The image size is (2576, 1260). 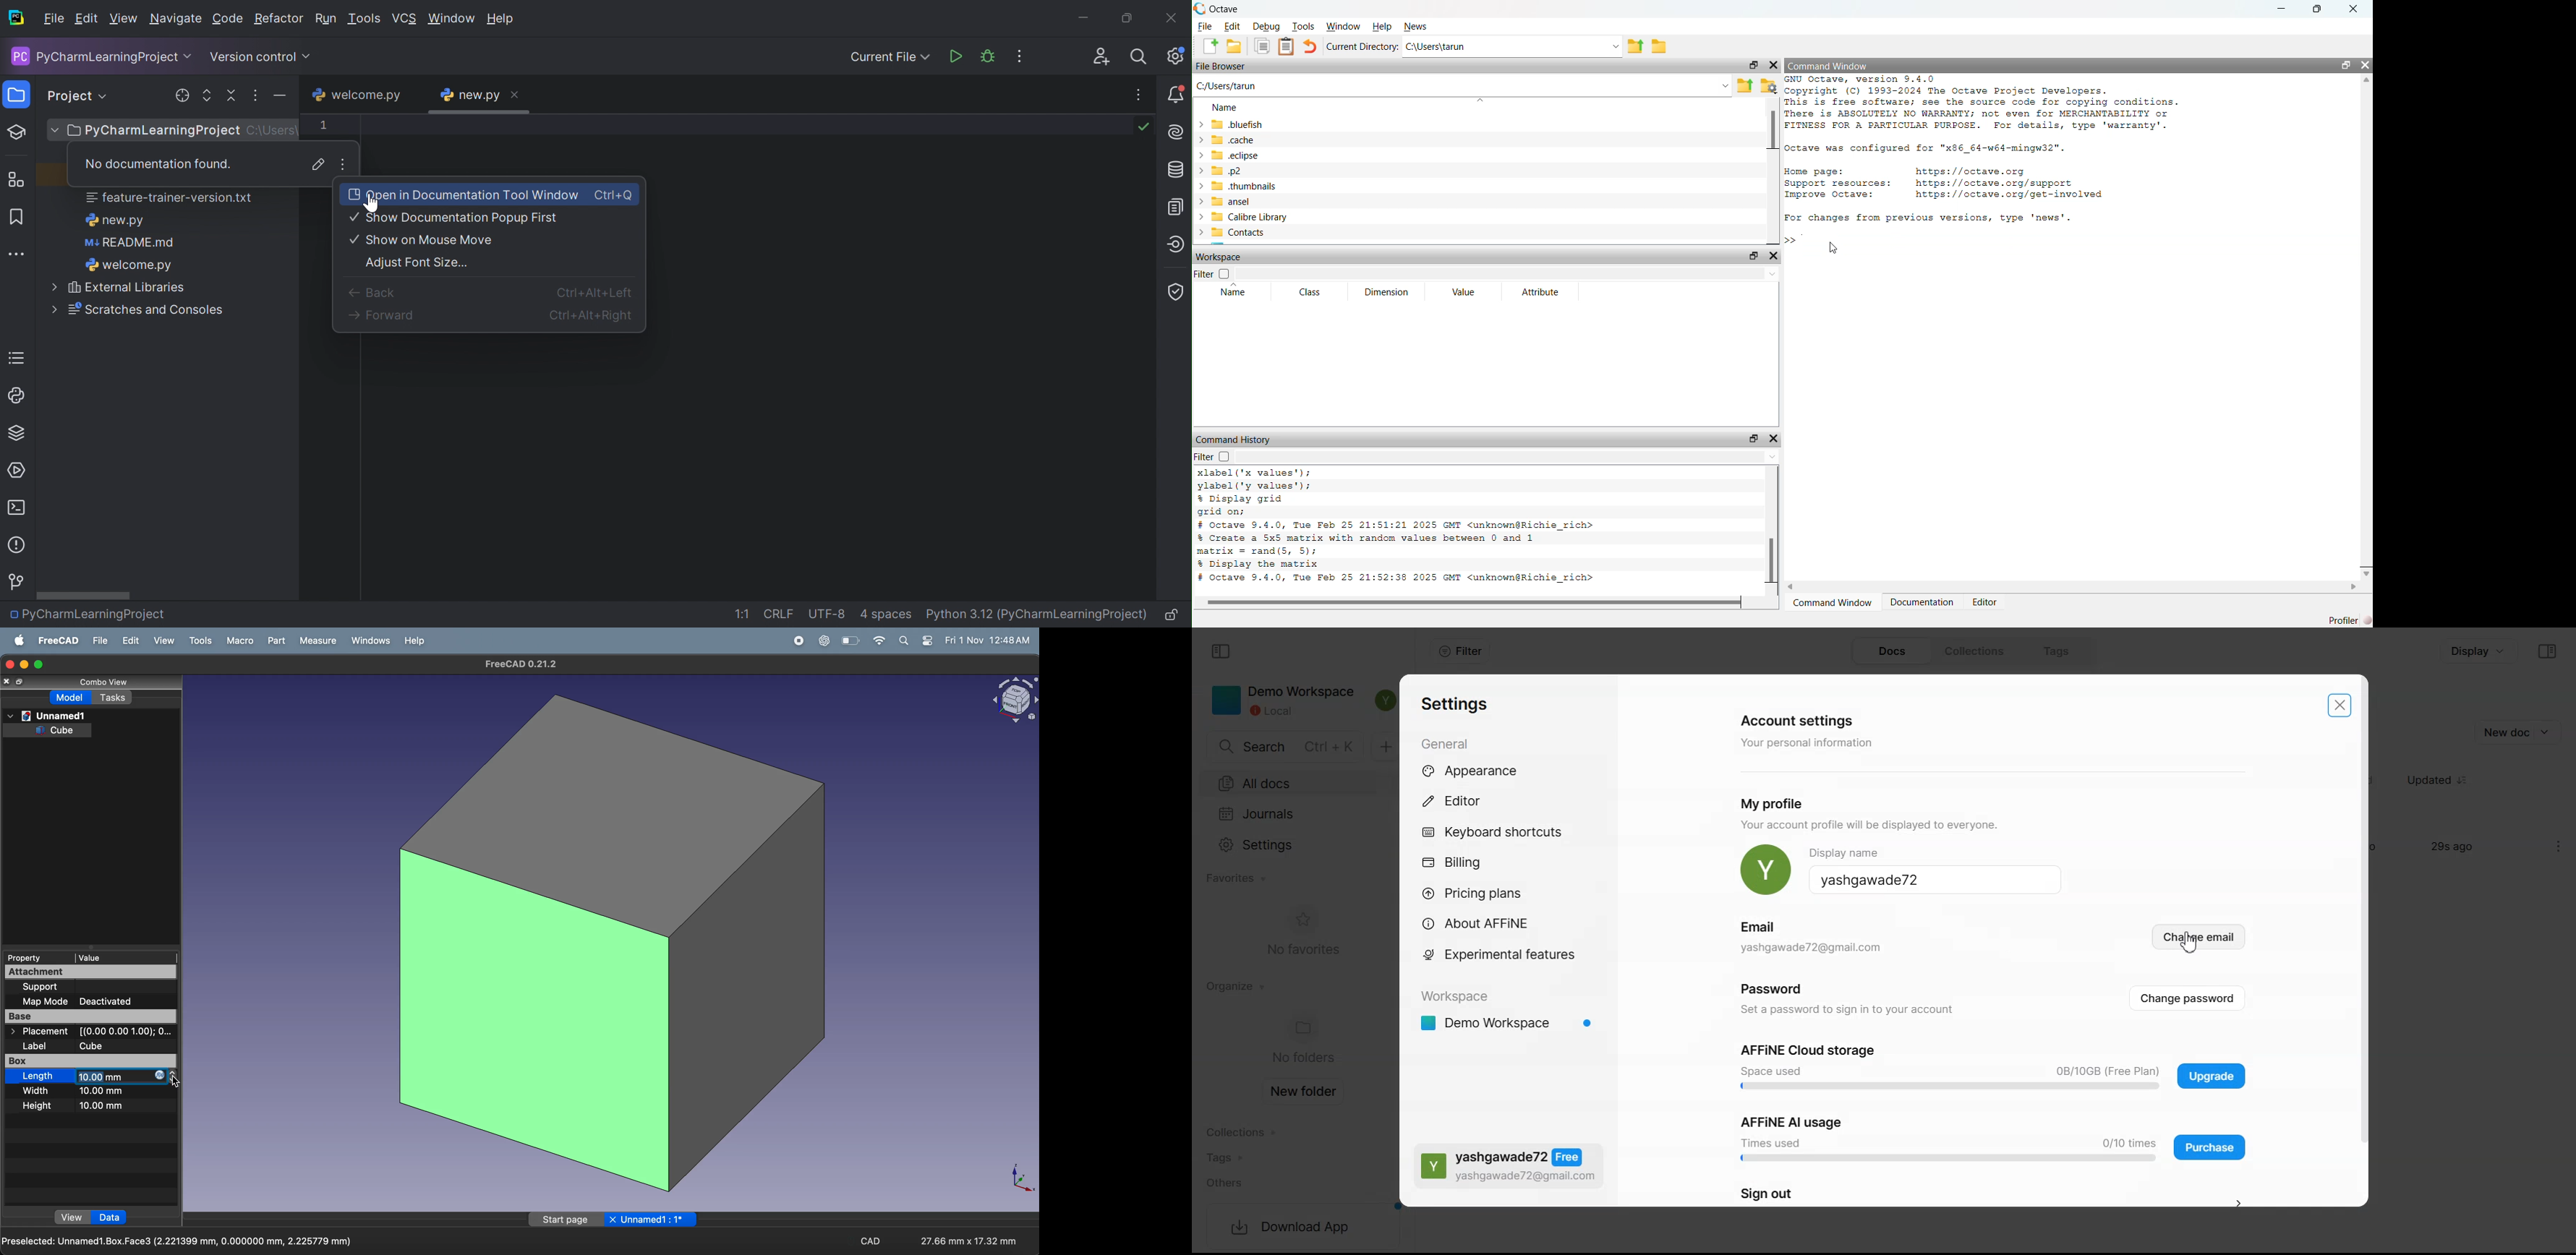 I want to click on view data, so click(x=72, y=1218).